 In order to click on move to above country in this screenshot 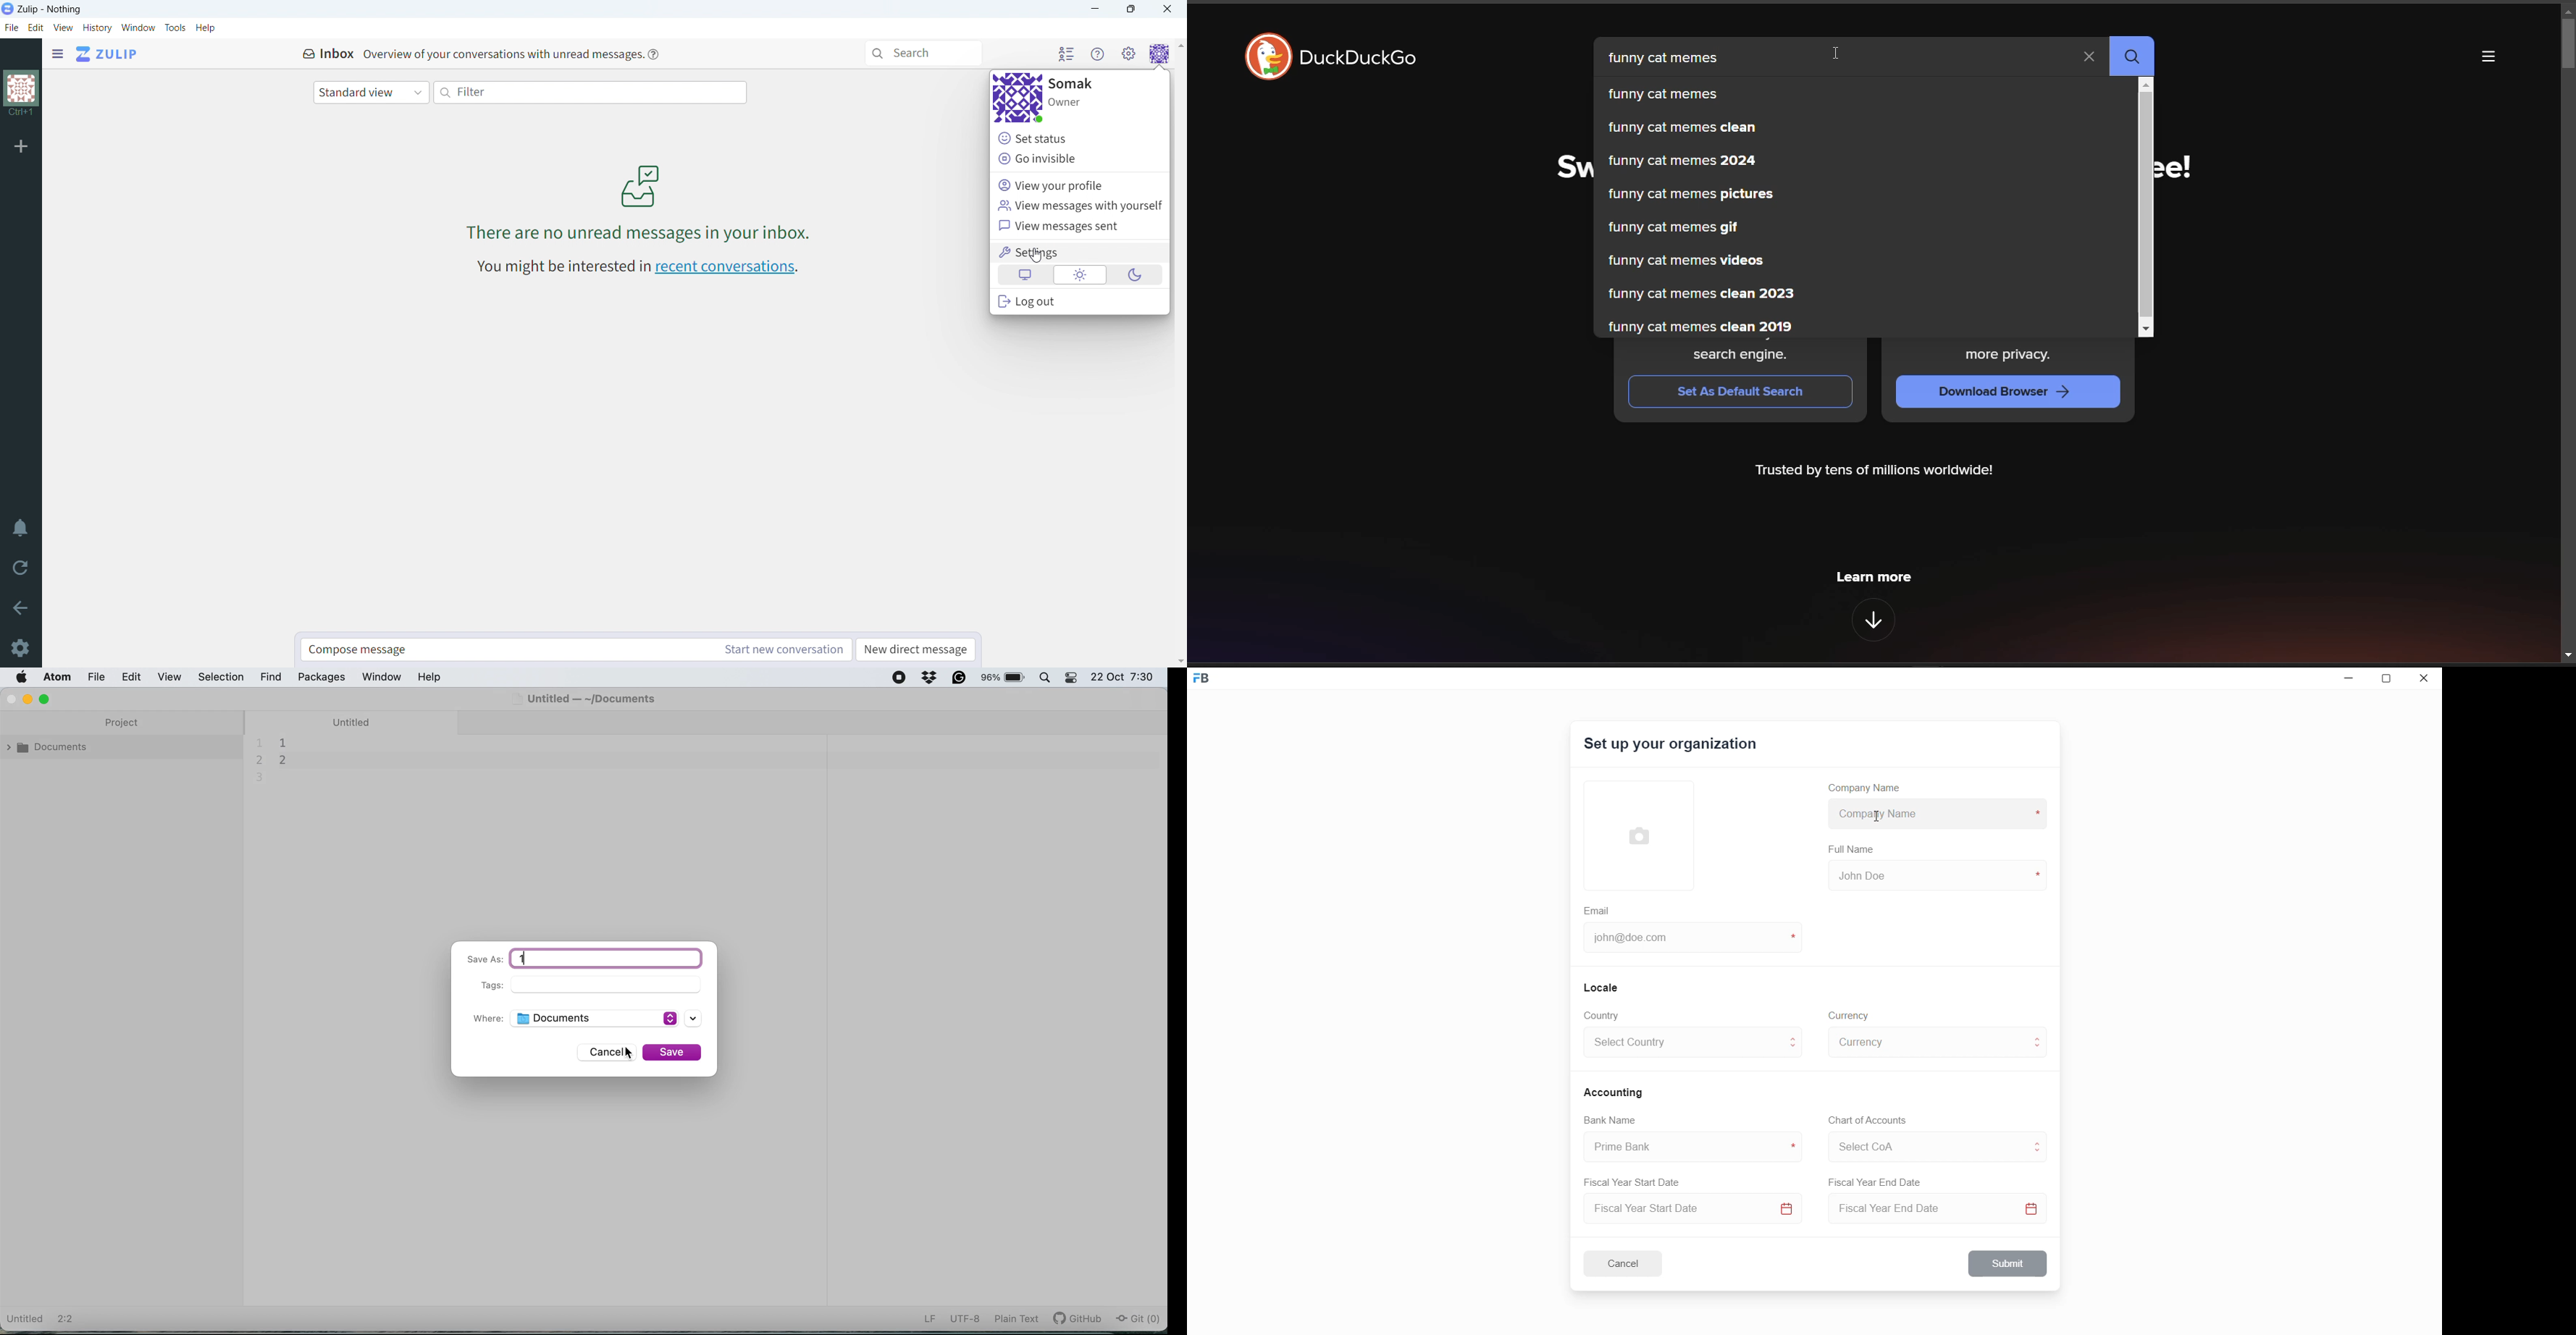, I will do `click(1796, 1037)`.